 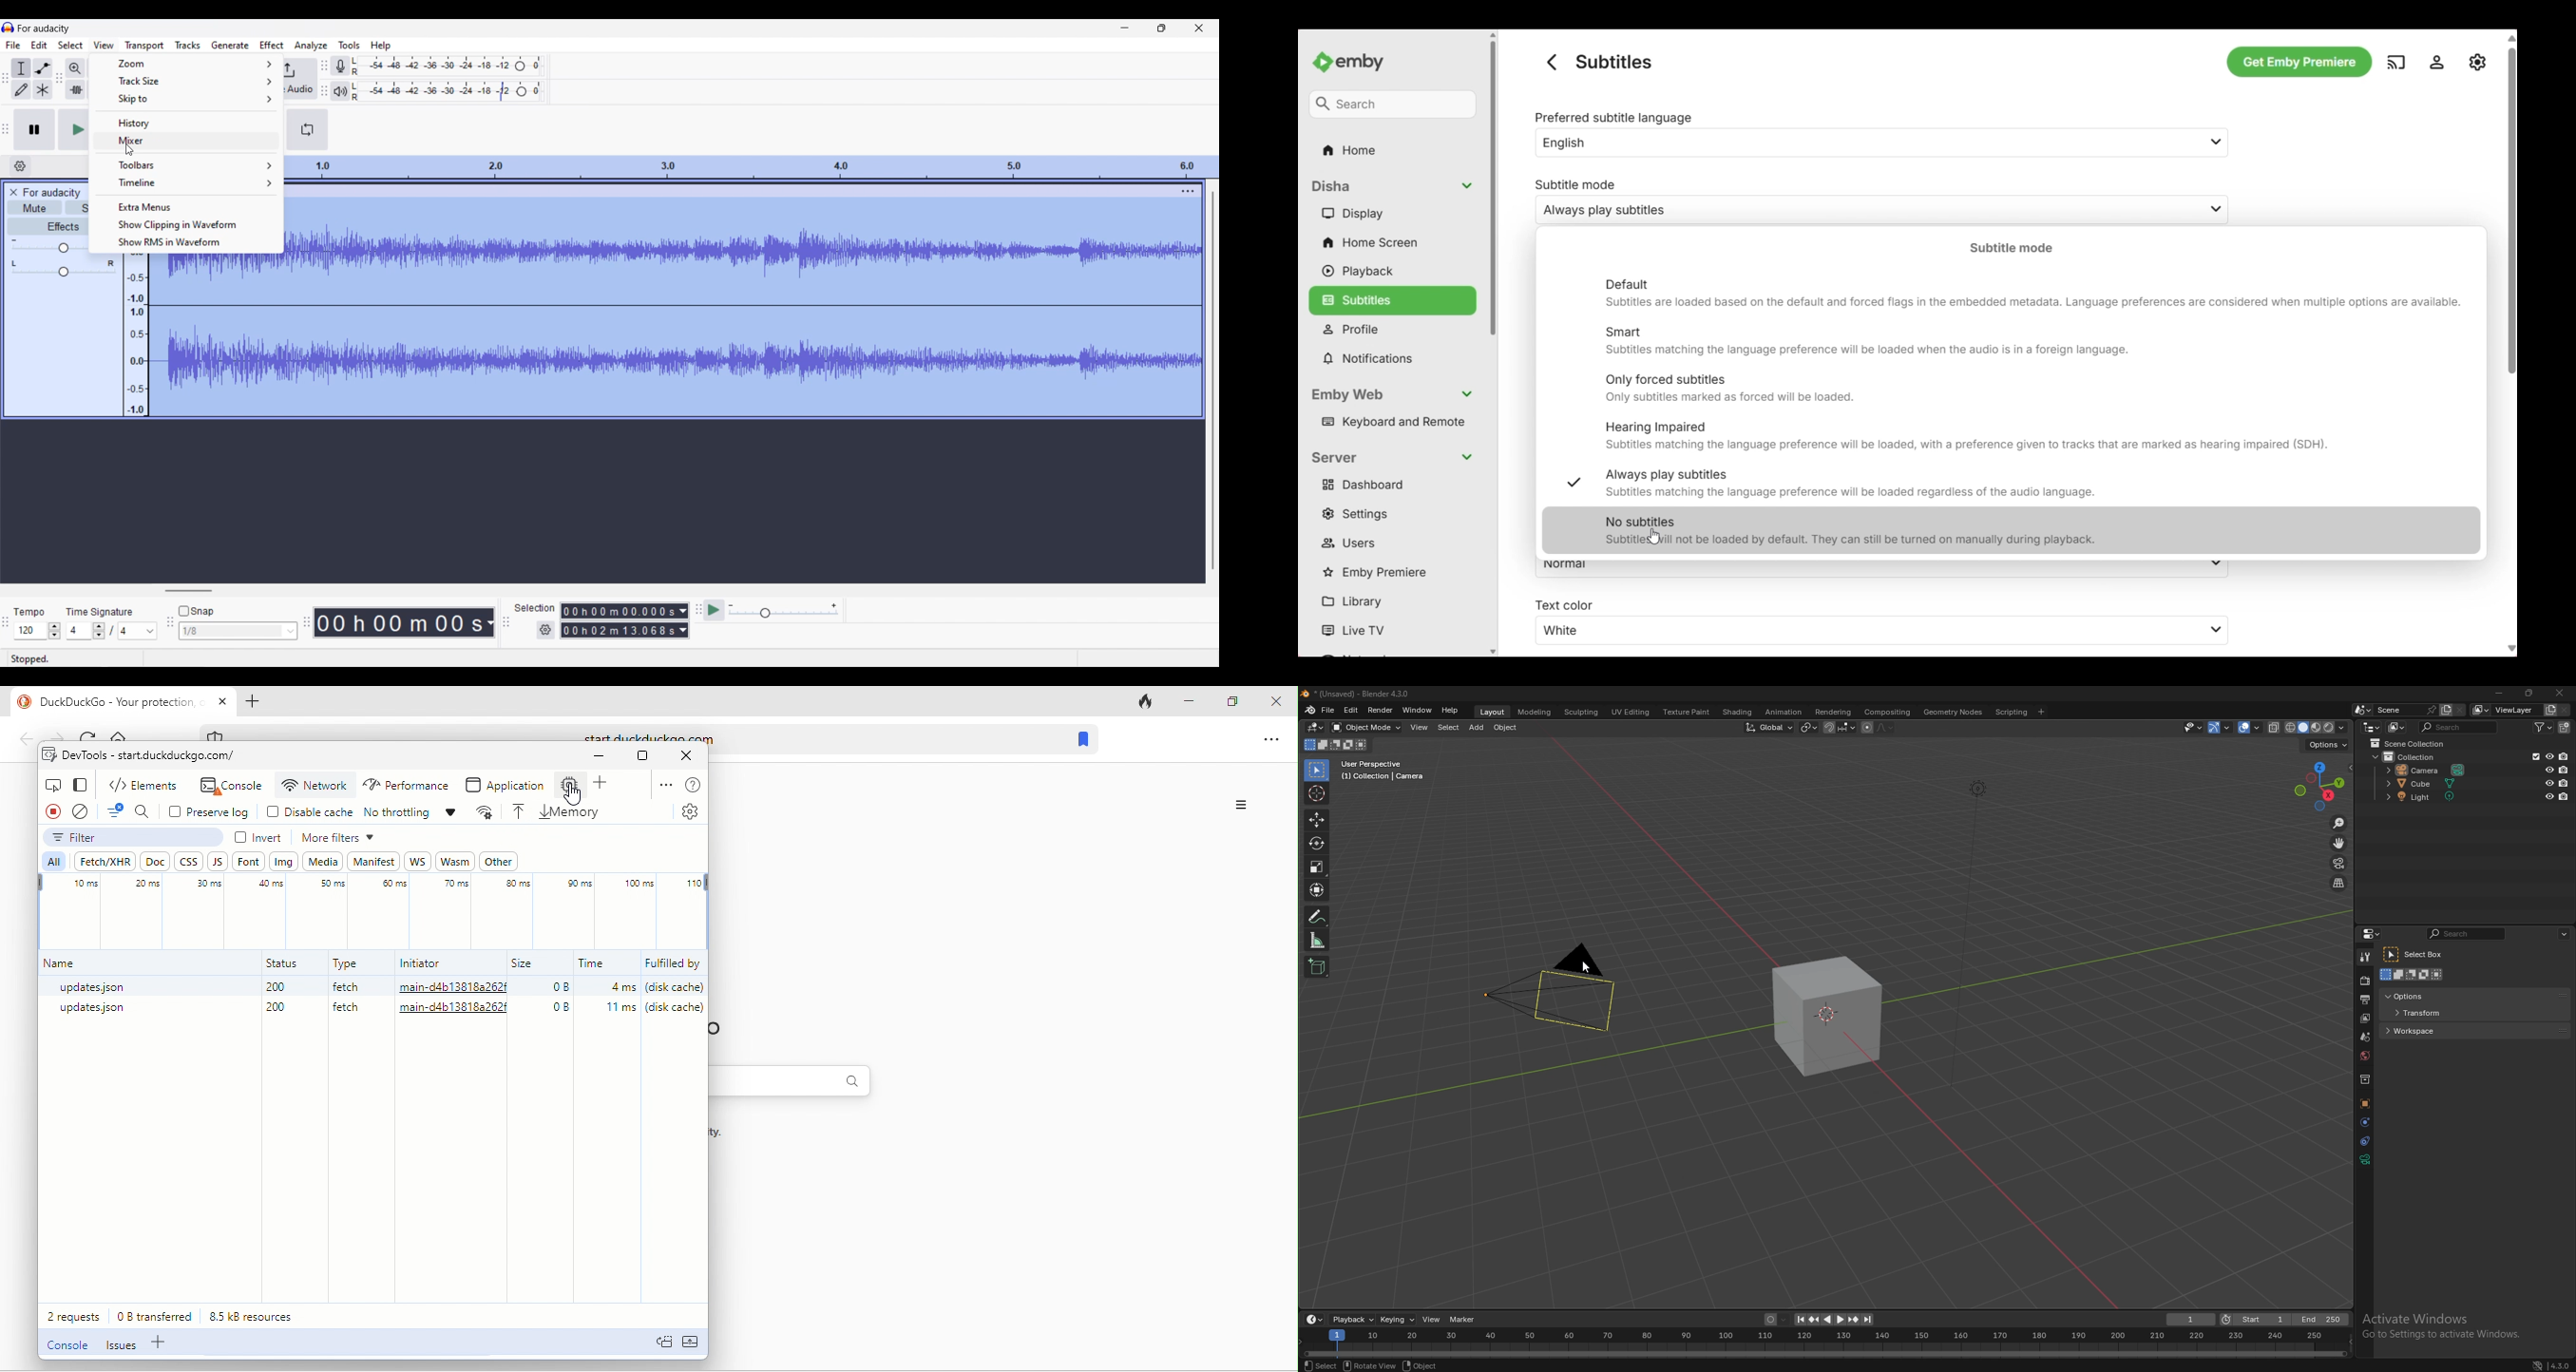 What do you see at coordinates (2565, 709) in the screenshot?
I see `remove viewlayer` at bounding box center [2565, 709].